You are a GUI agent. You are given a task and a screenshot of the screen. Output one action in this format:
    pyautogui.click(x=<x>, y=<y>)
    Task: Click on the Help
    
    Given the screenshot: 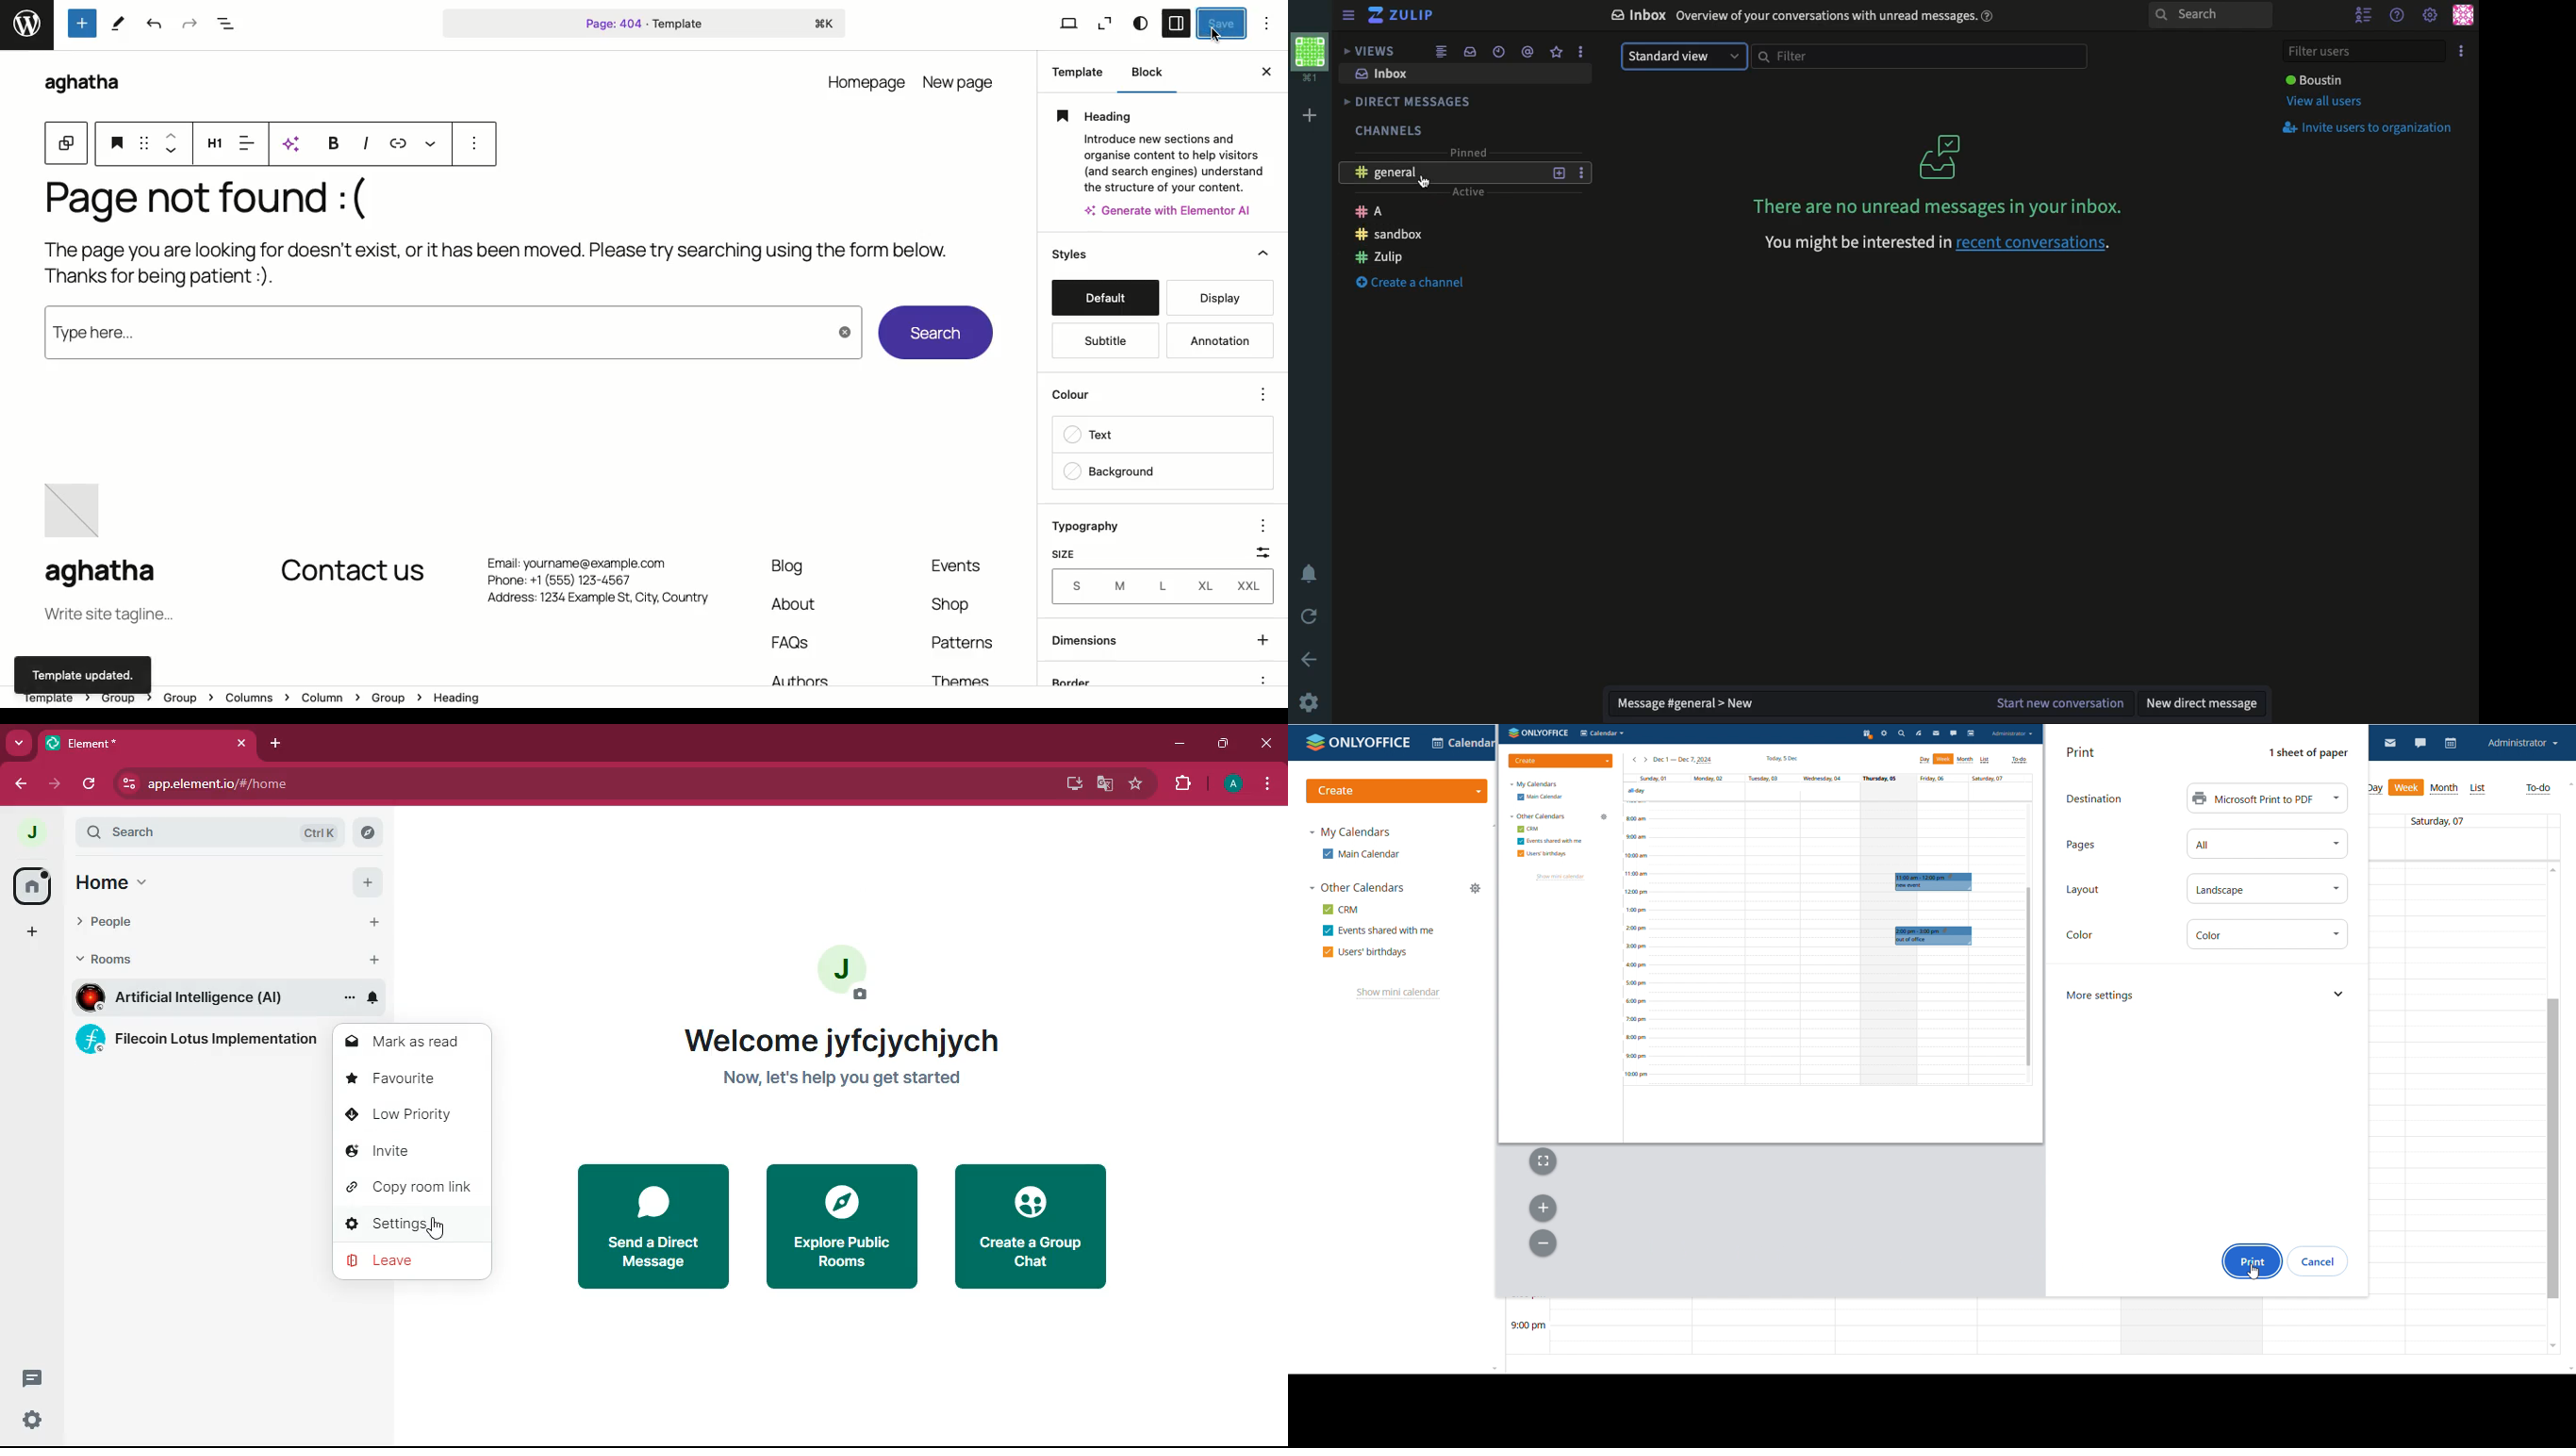 What is the action you would take?
    pyautogui.click(x=2399, y=17)
    